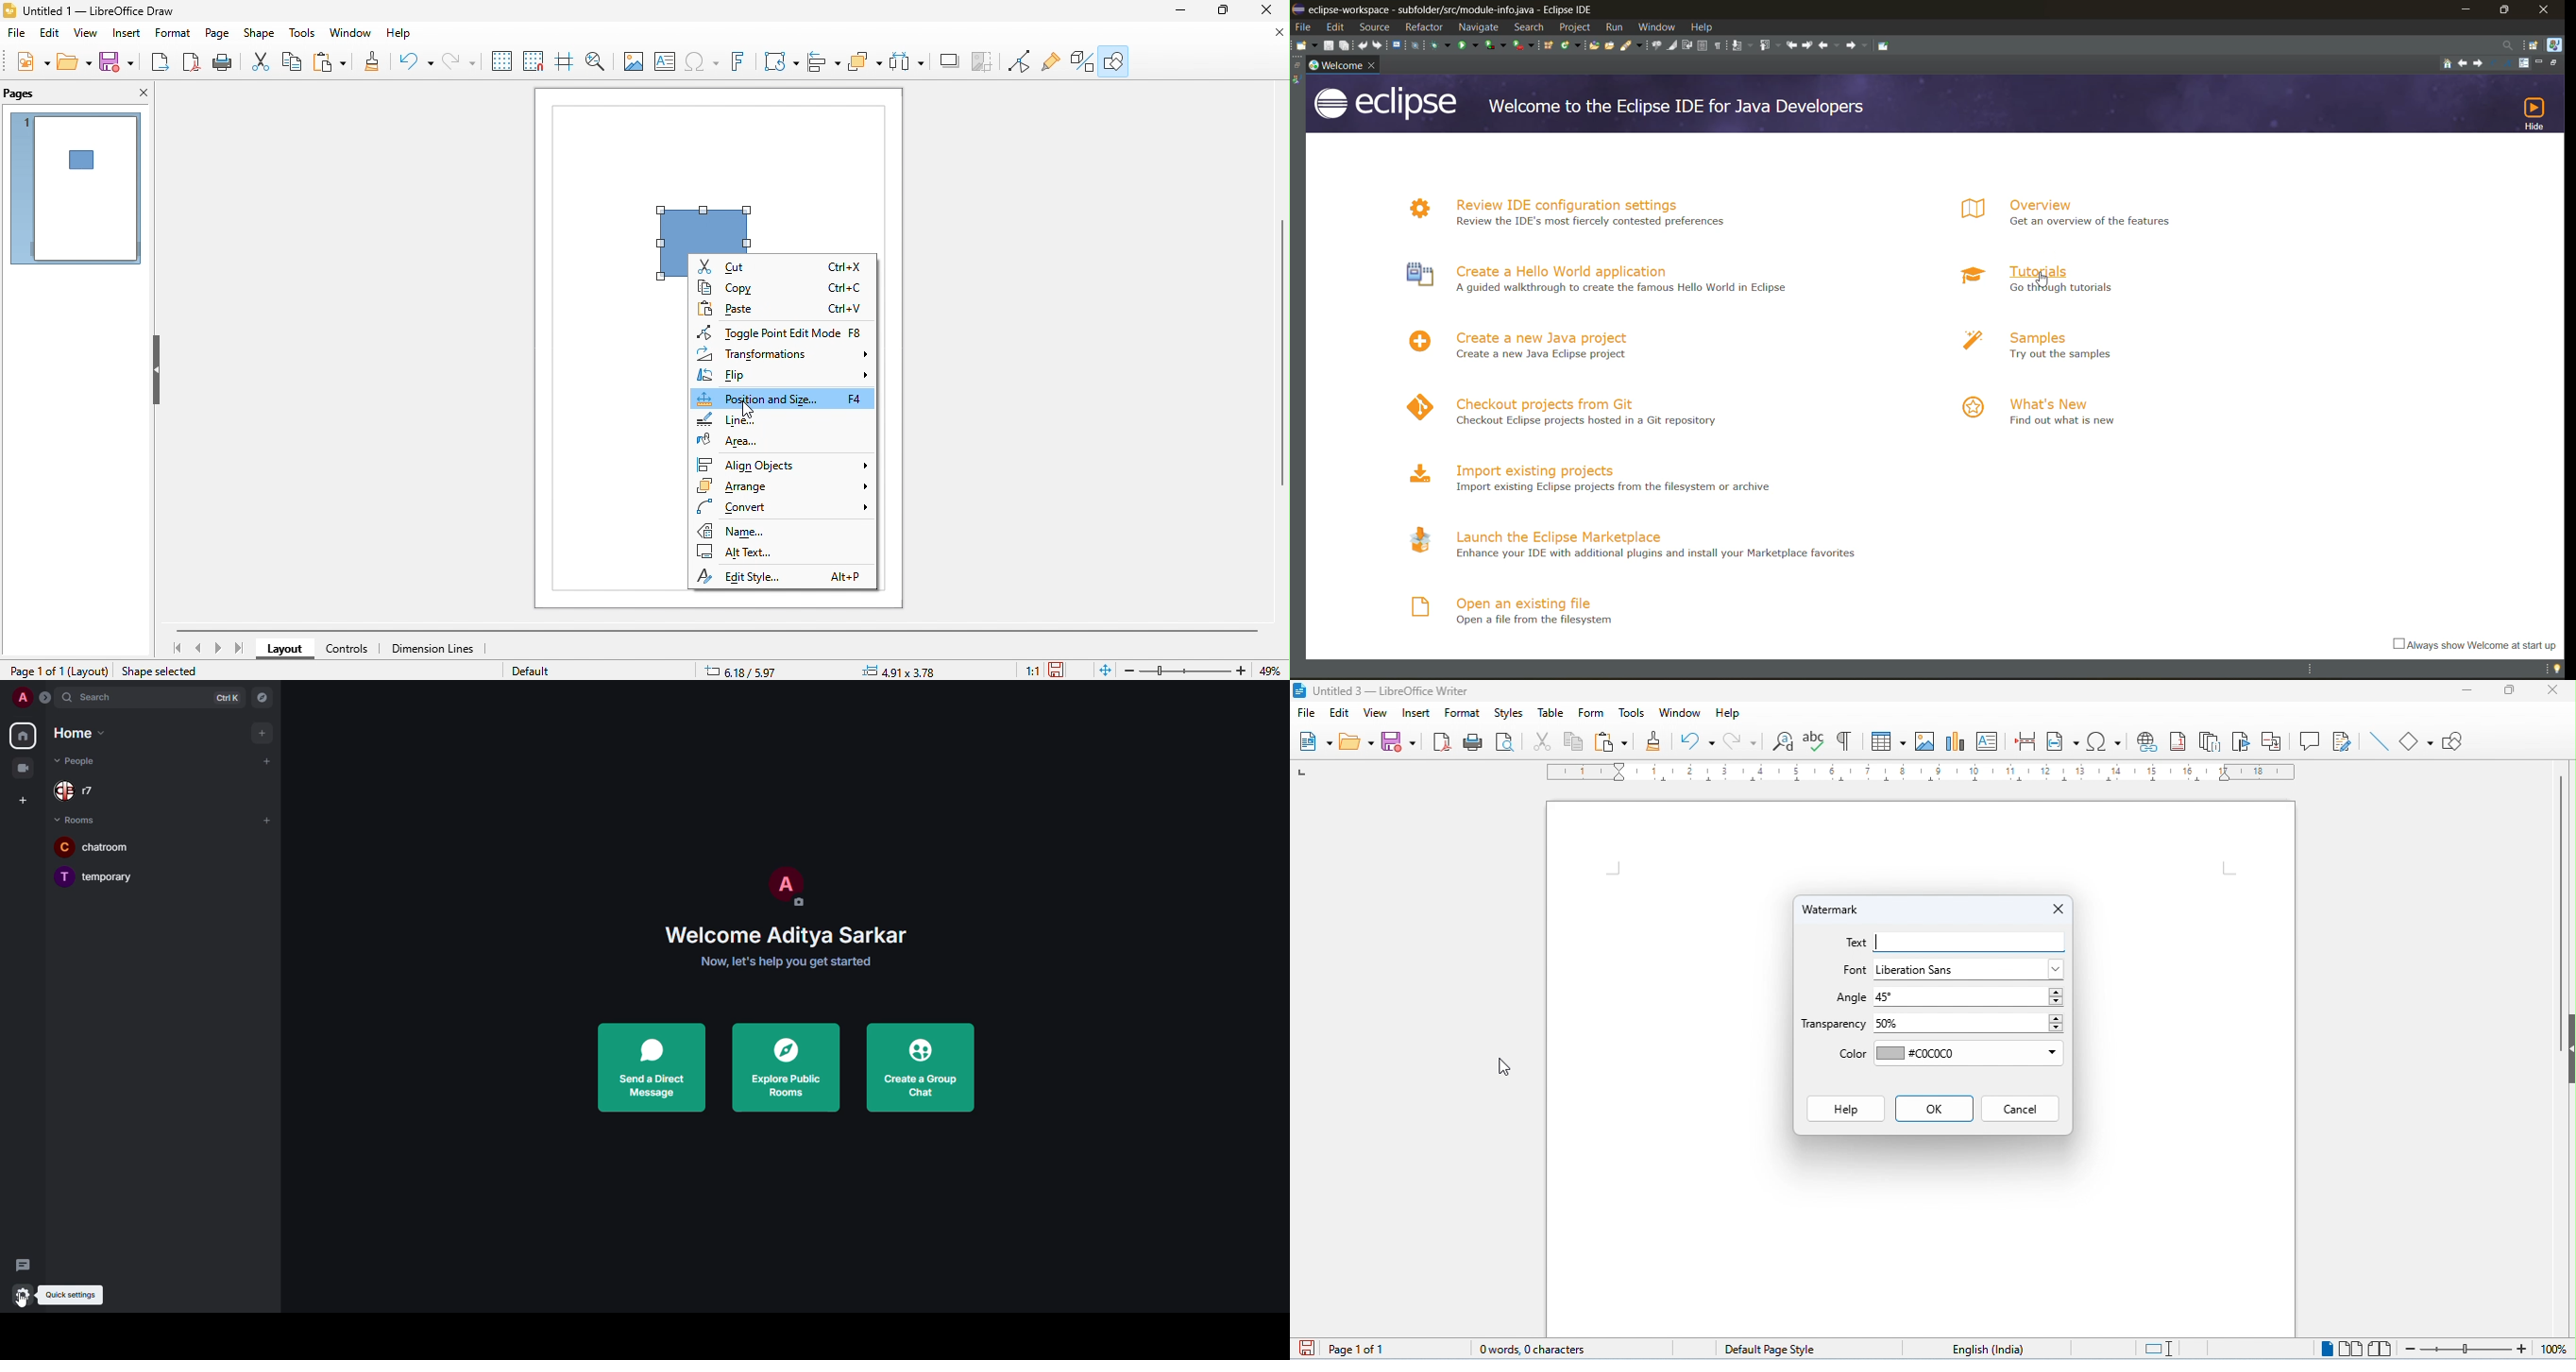  Describe the element at coordinates (1743, 46) in the screenshot. I see `next annotation` at that location.